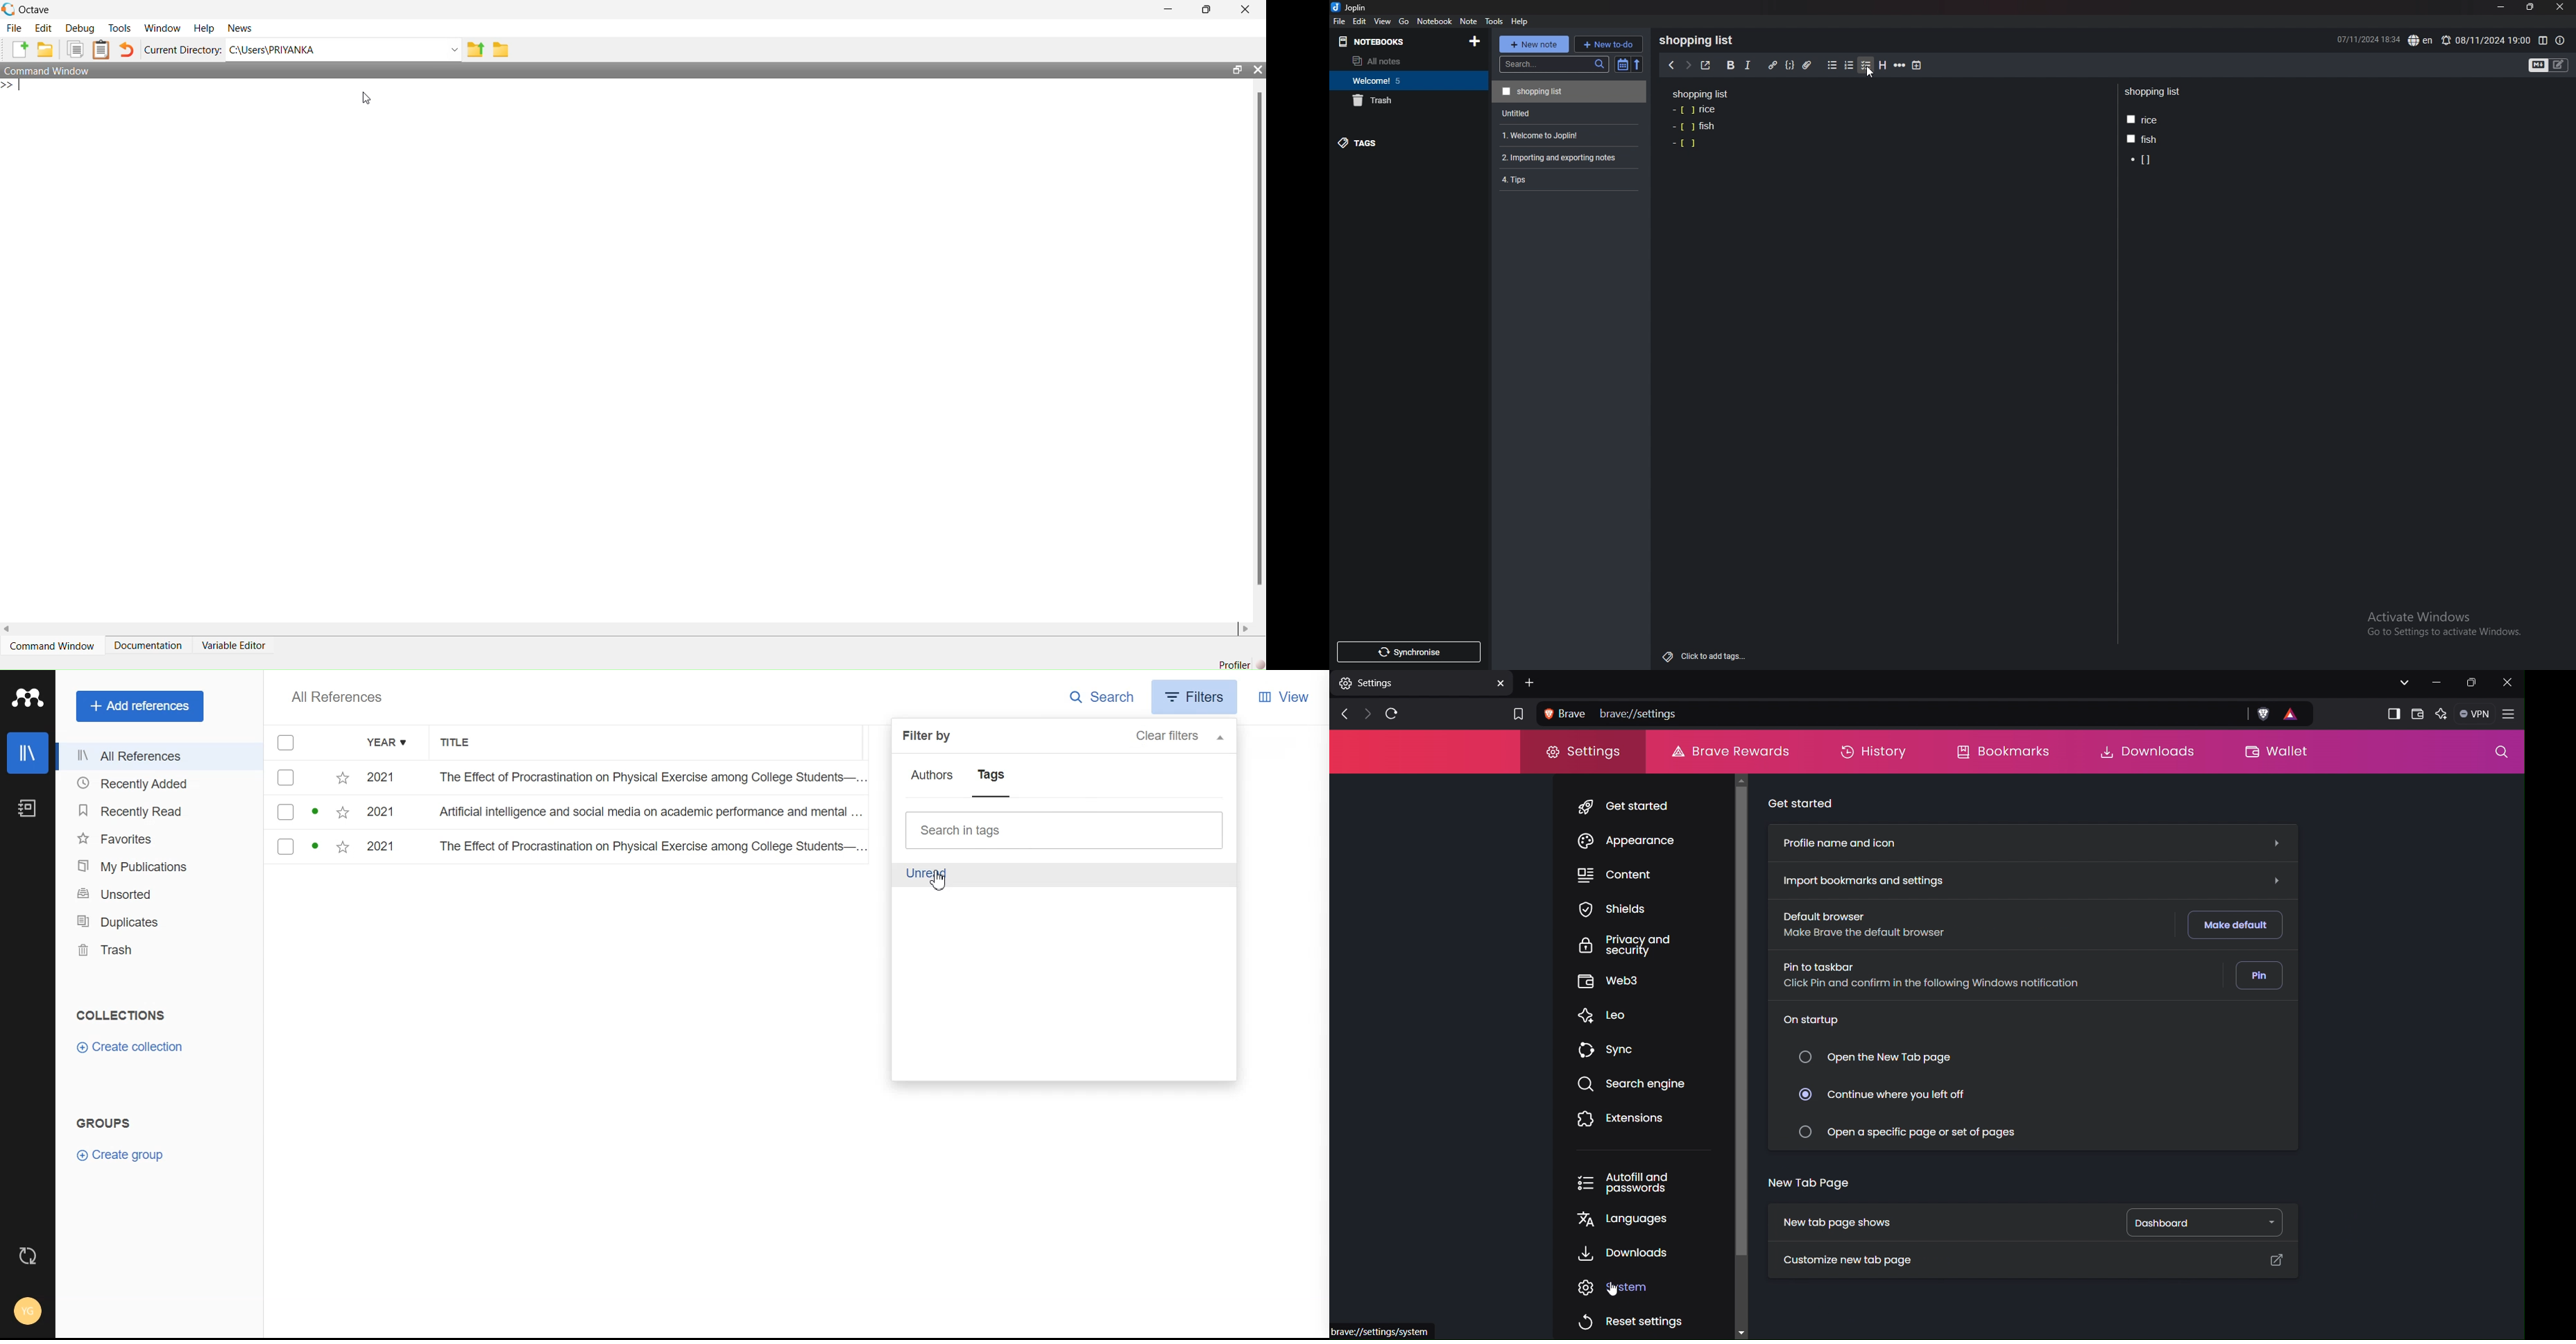  I want to click on 07/11/2024 1833, so click(2367, 39).